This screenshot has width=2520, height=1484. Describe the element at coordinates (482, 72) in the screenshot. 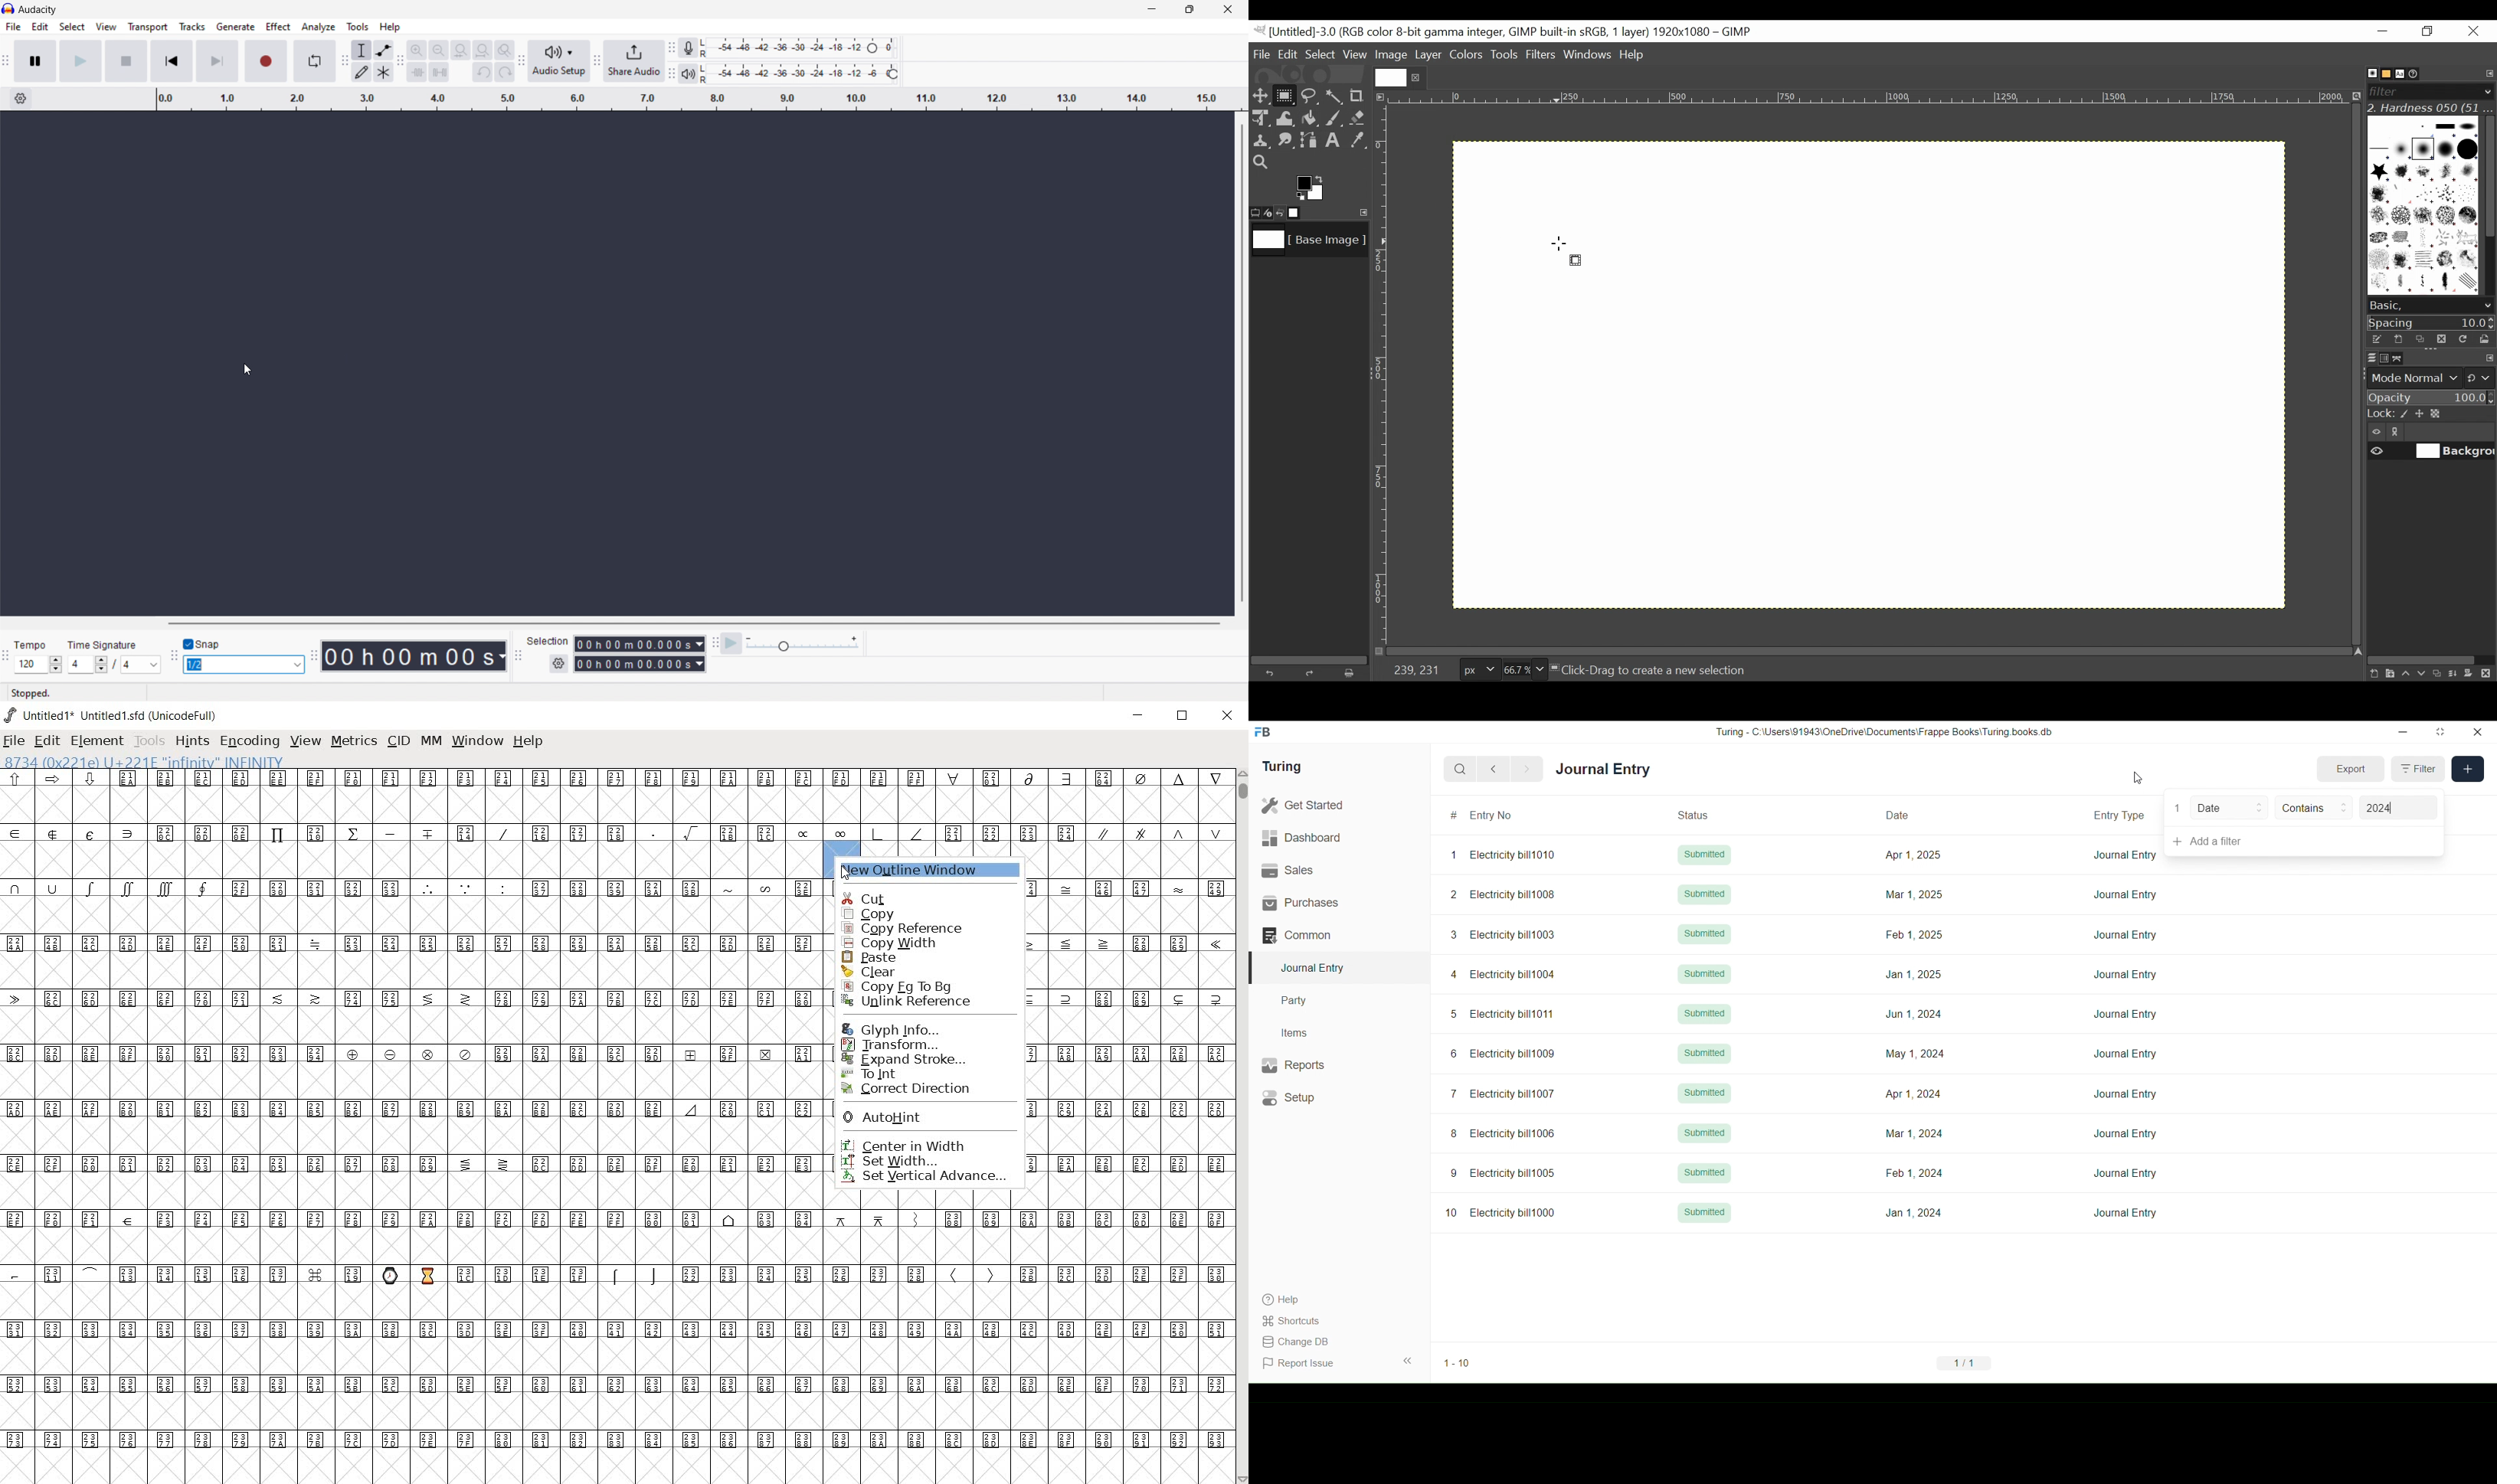

I see `undo` at that location.